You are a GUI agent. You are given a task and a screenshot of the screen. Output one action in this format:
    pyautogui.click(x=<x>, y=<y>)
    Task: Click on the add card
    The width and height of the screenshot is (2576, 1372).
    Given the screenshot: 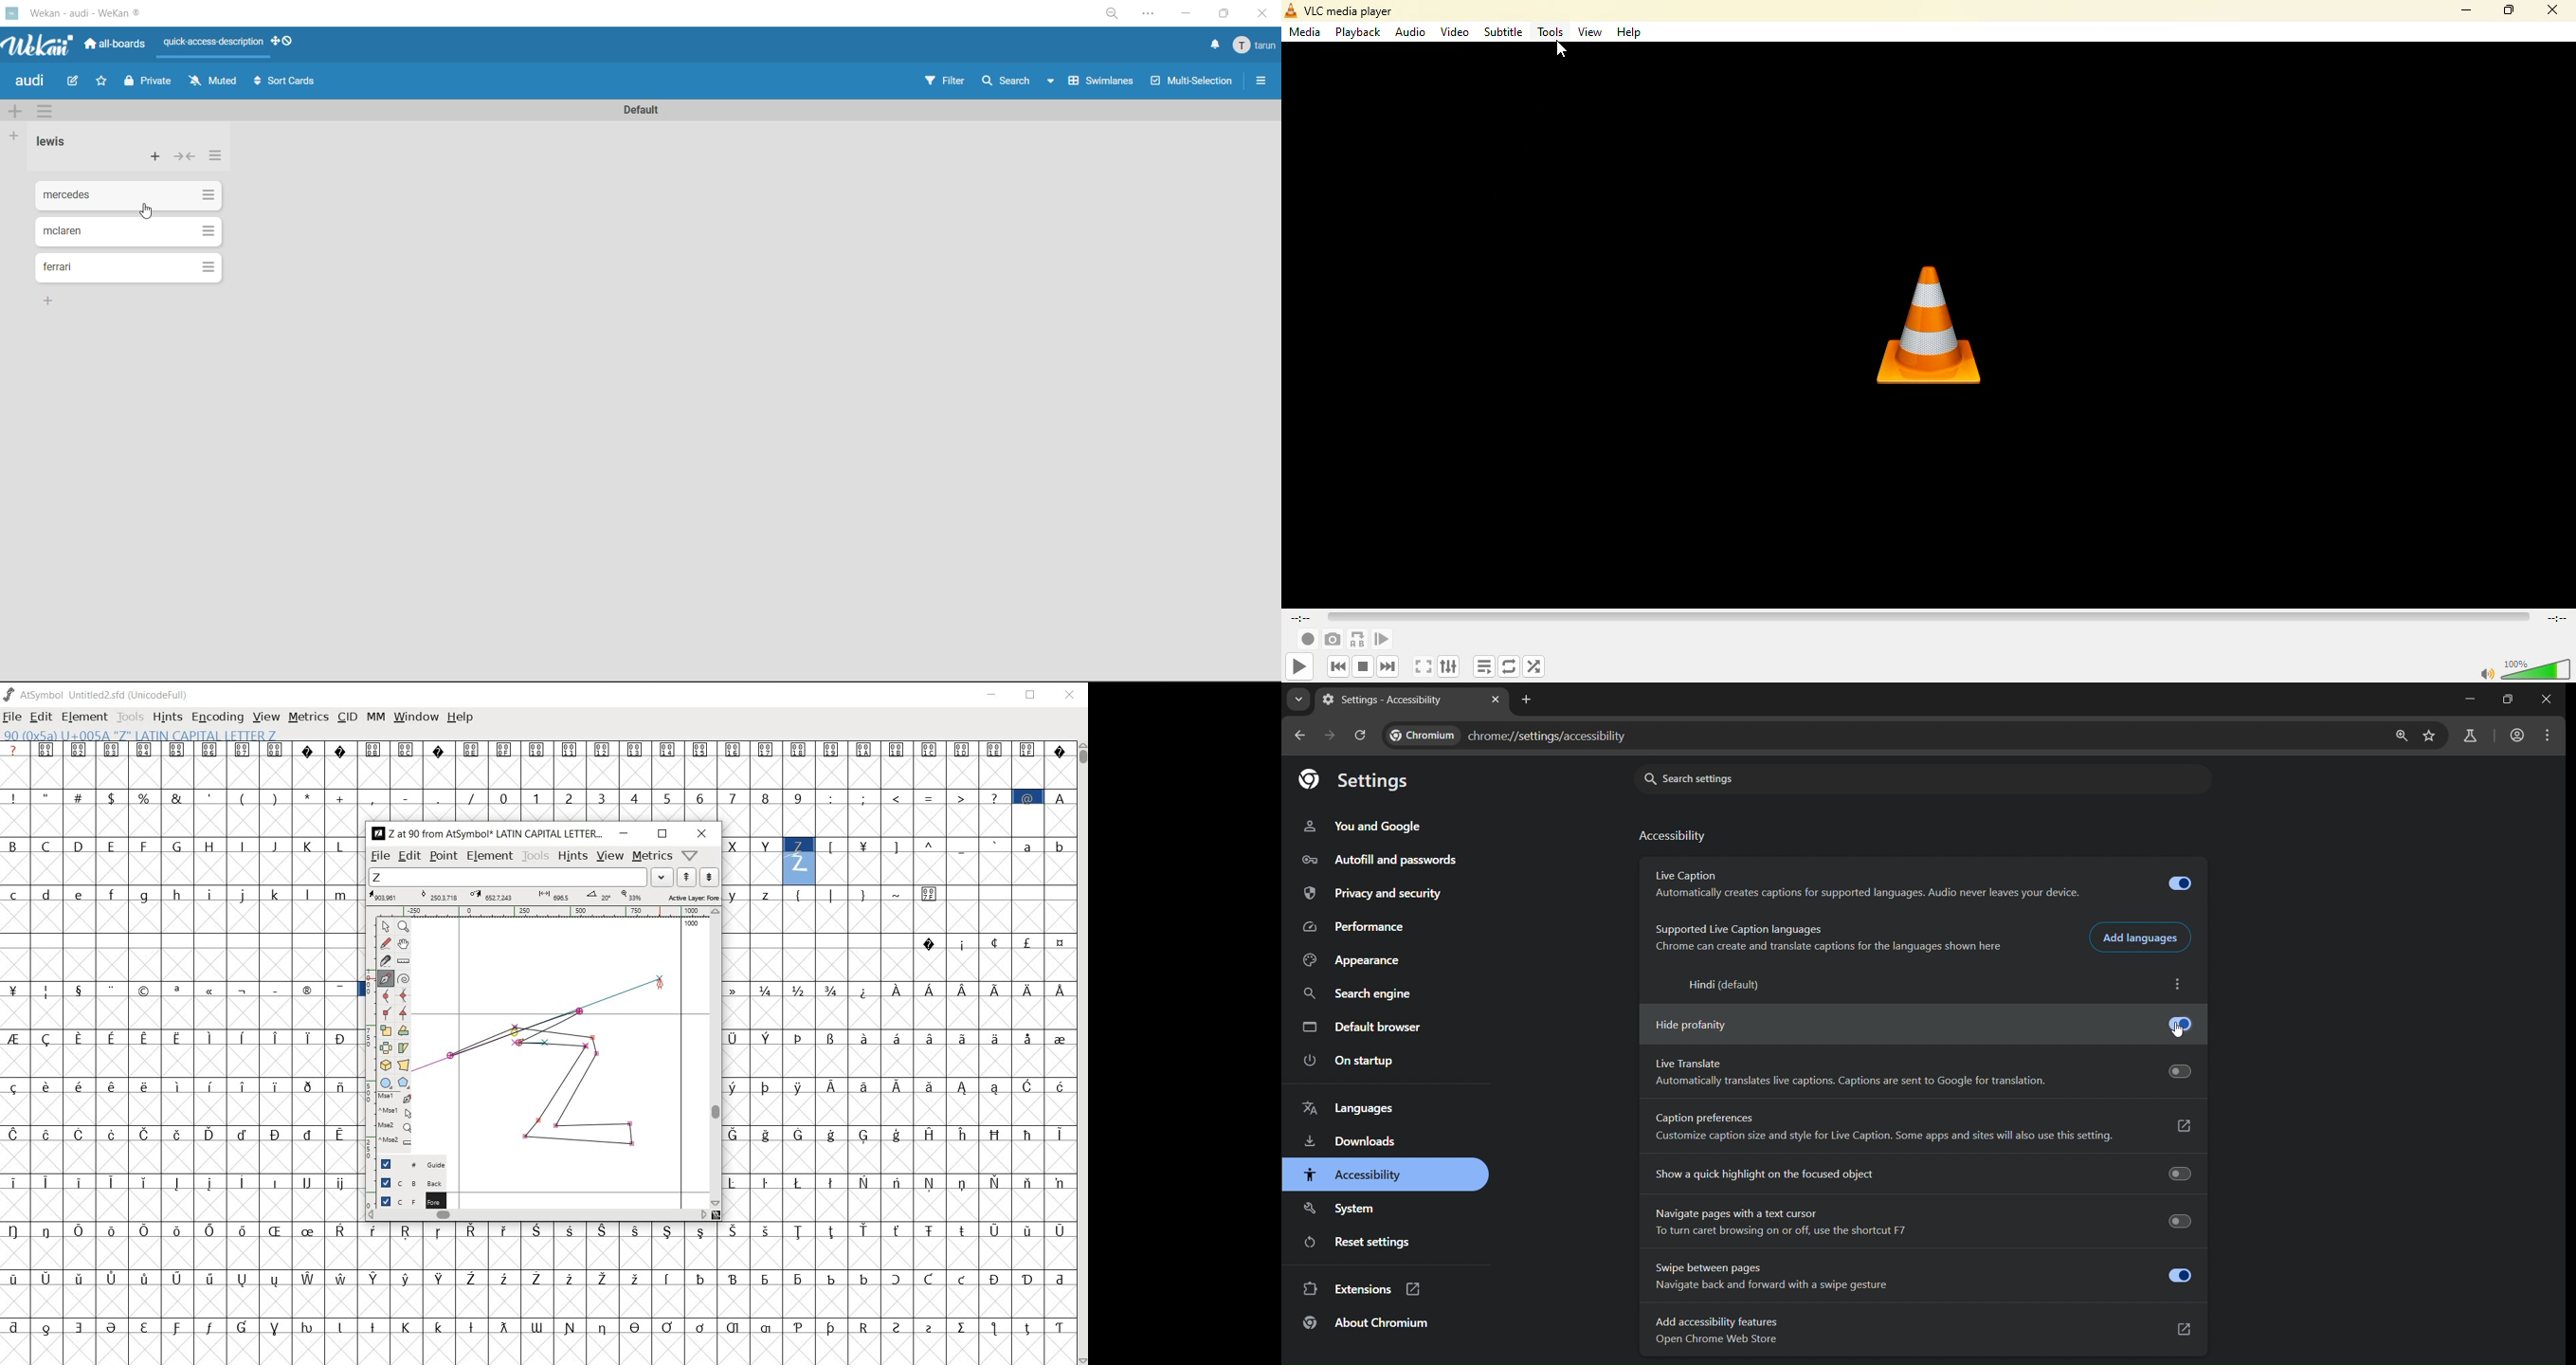 What is the action you would take?
    pyautogui.click(x=156, y=160)
    